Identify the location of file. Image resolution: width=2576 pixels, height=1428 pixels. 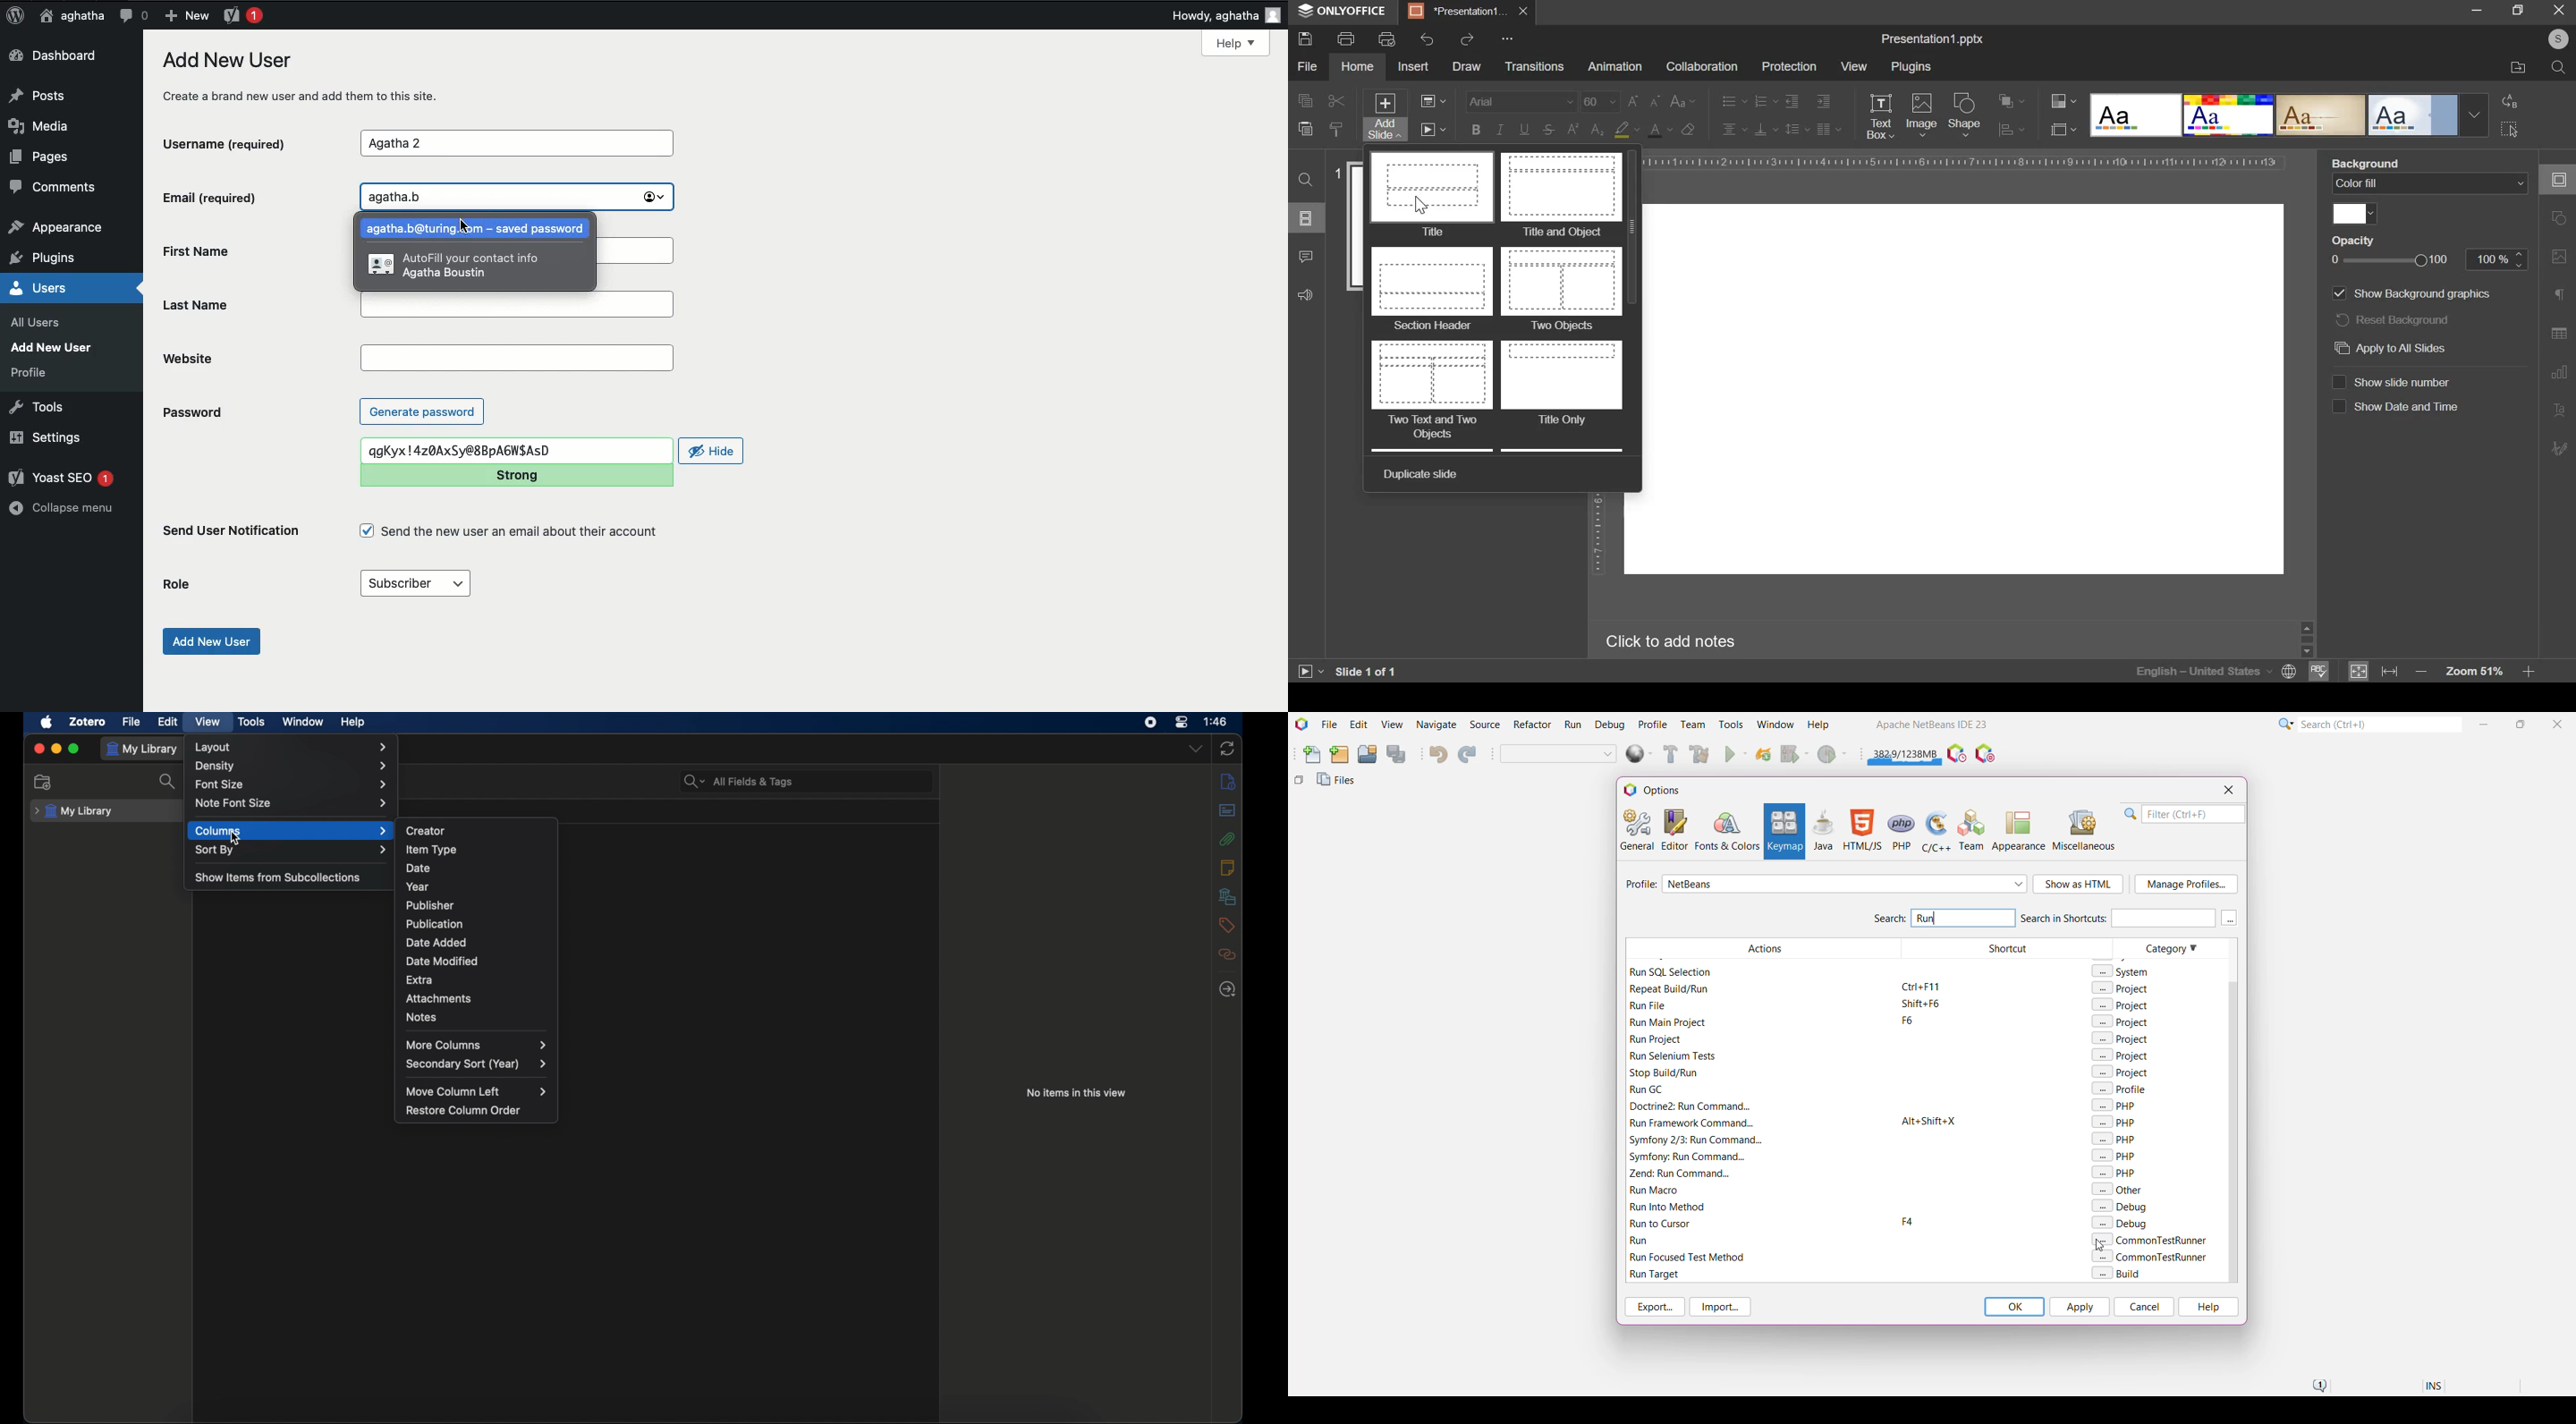
(1307, 67).